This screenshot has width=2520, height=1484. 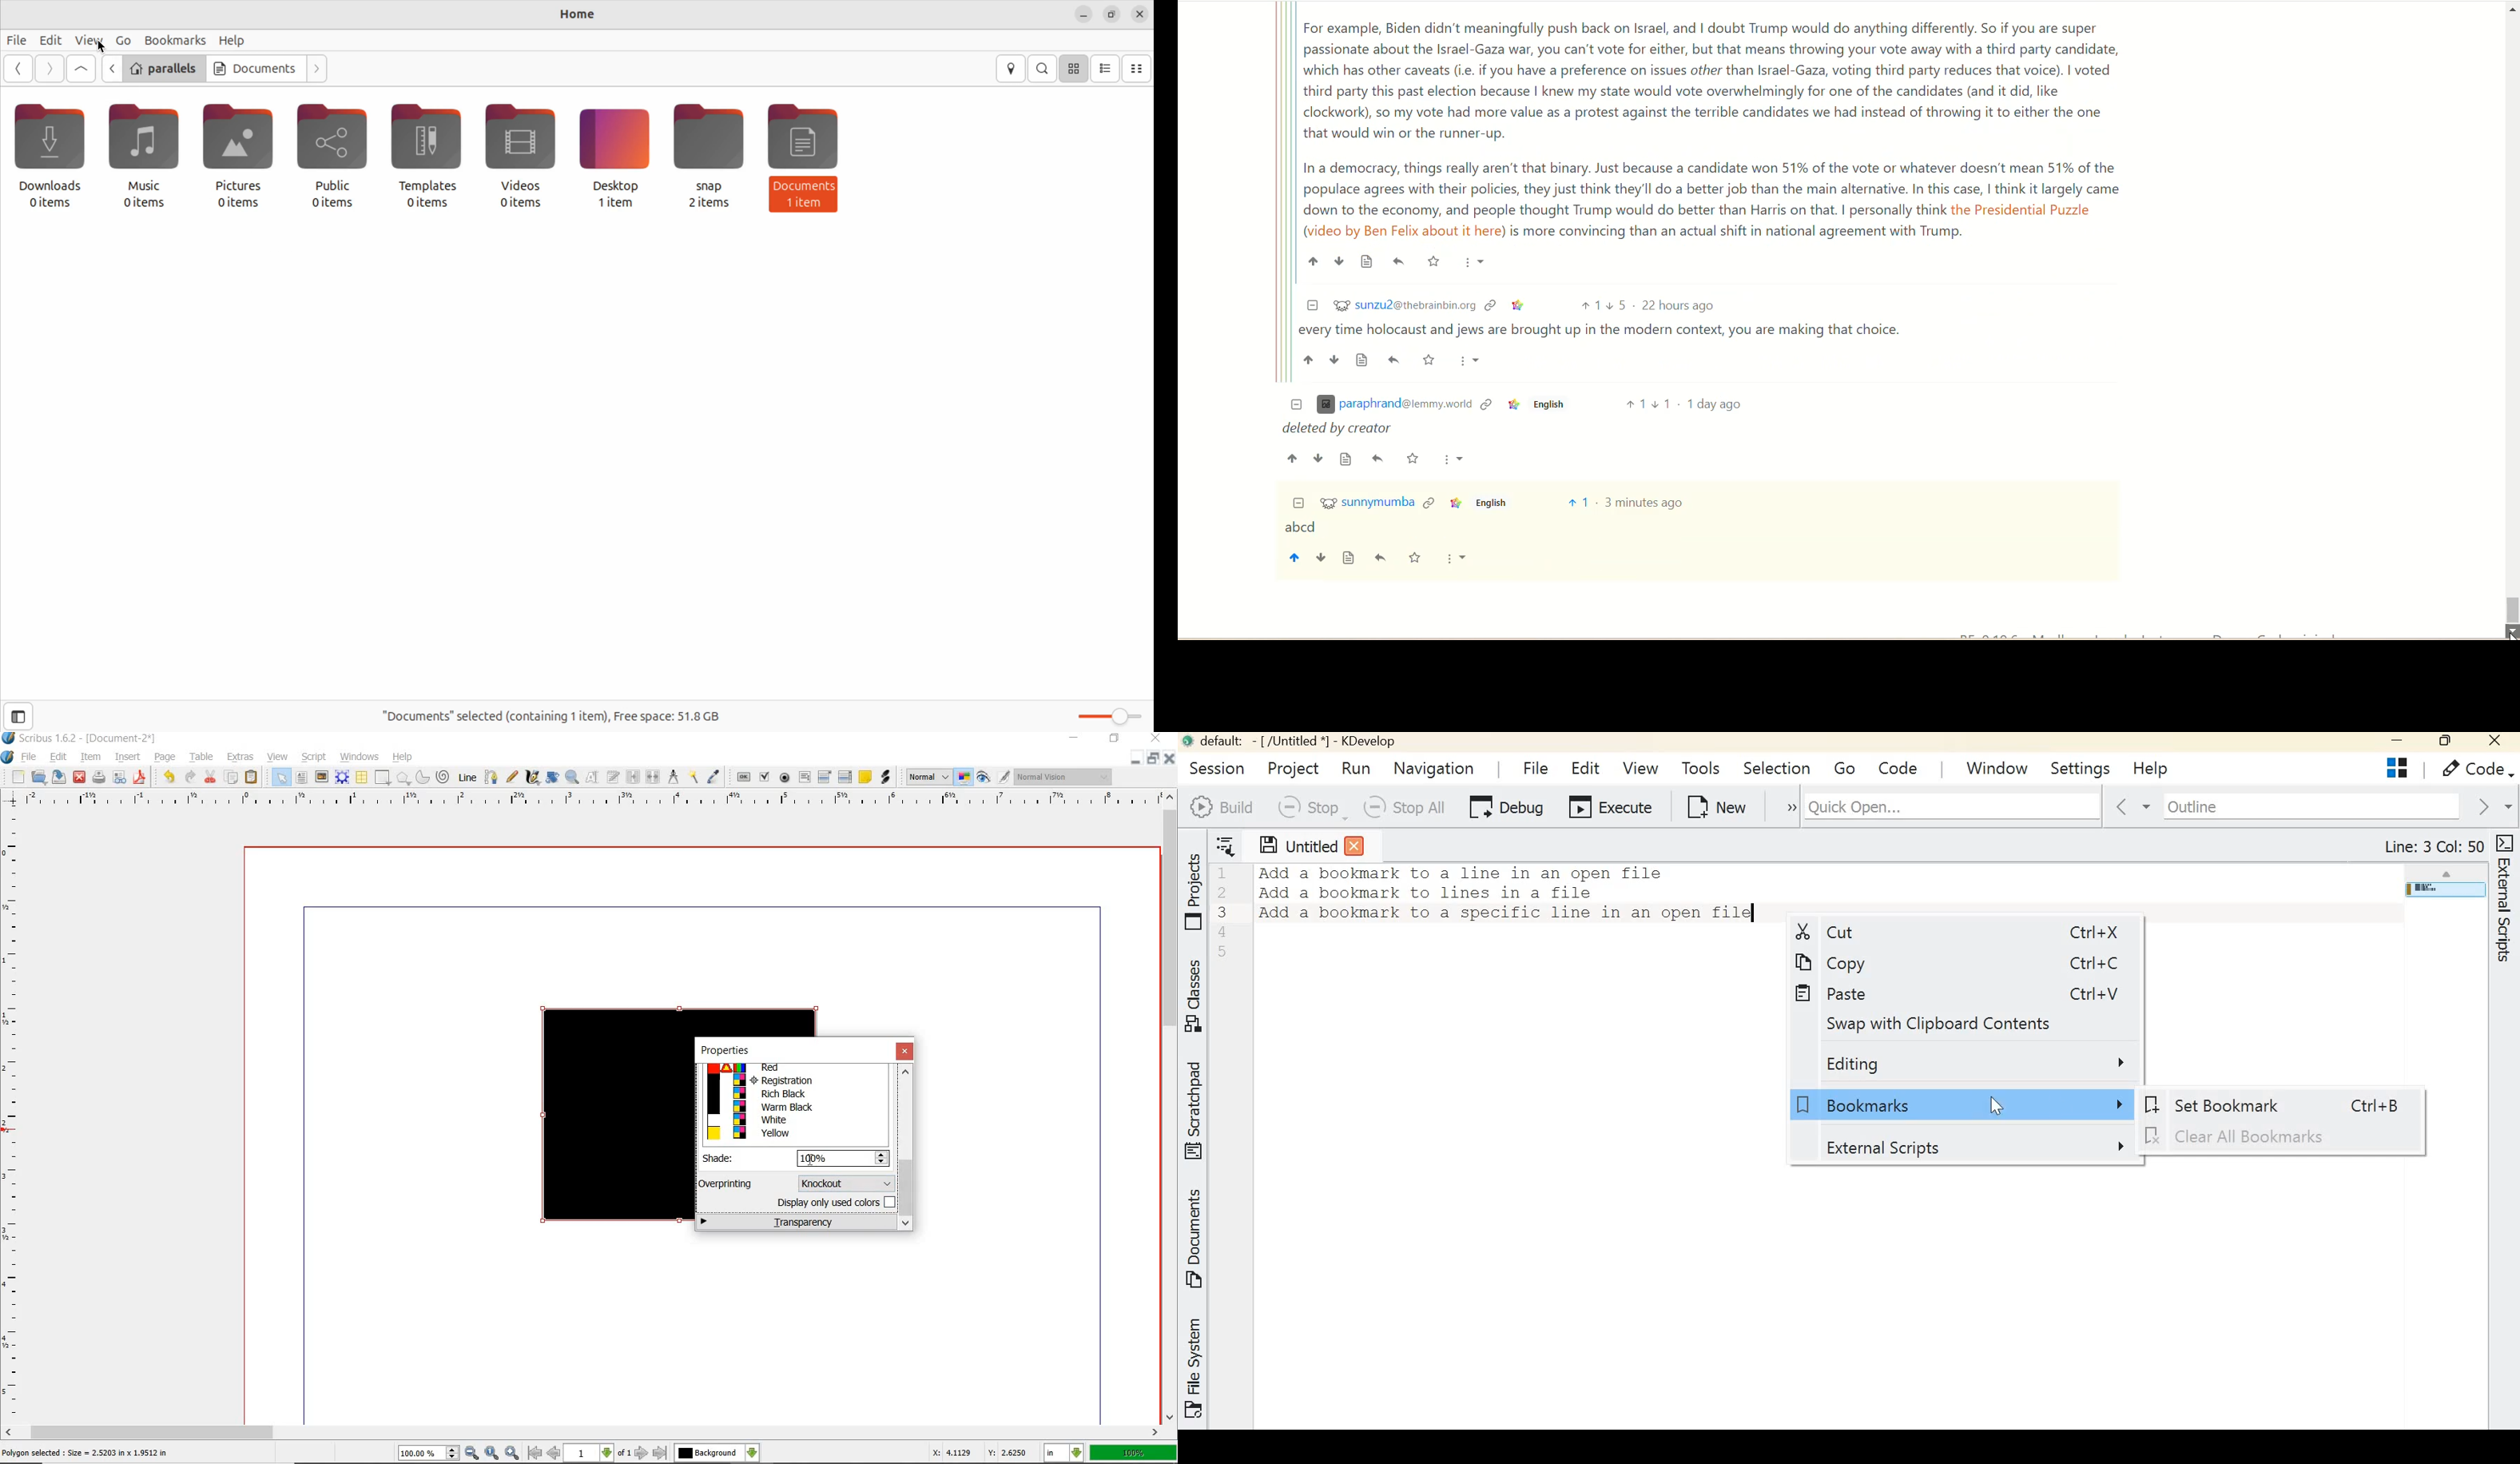 I want to click on calligraphic line, so click(x=532, y=778).